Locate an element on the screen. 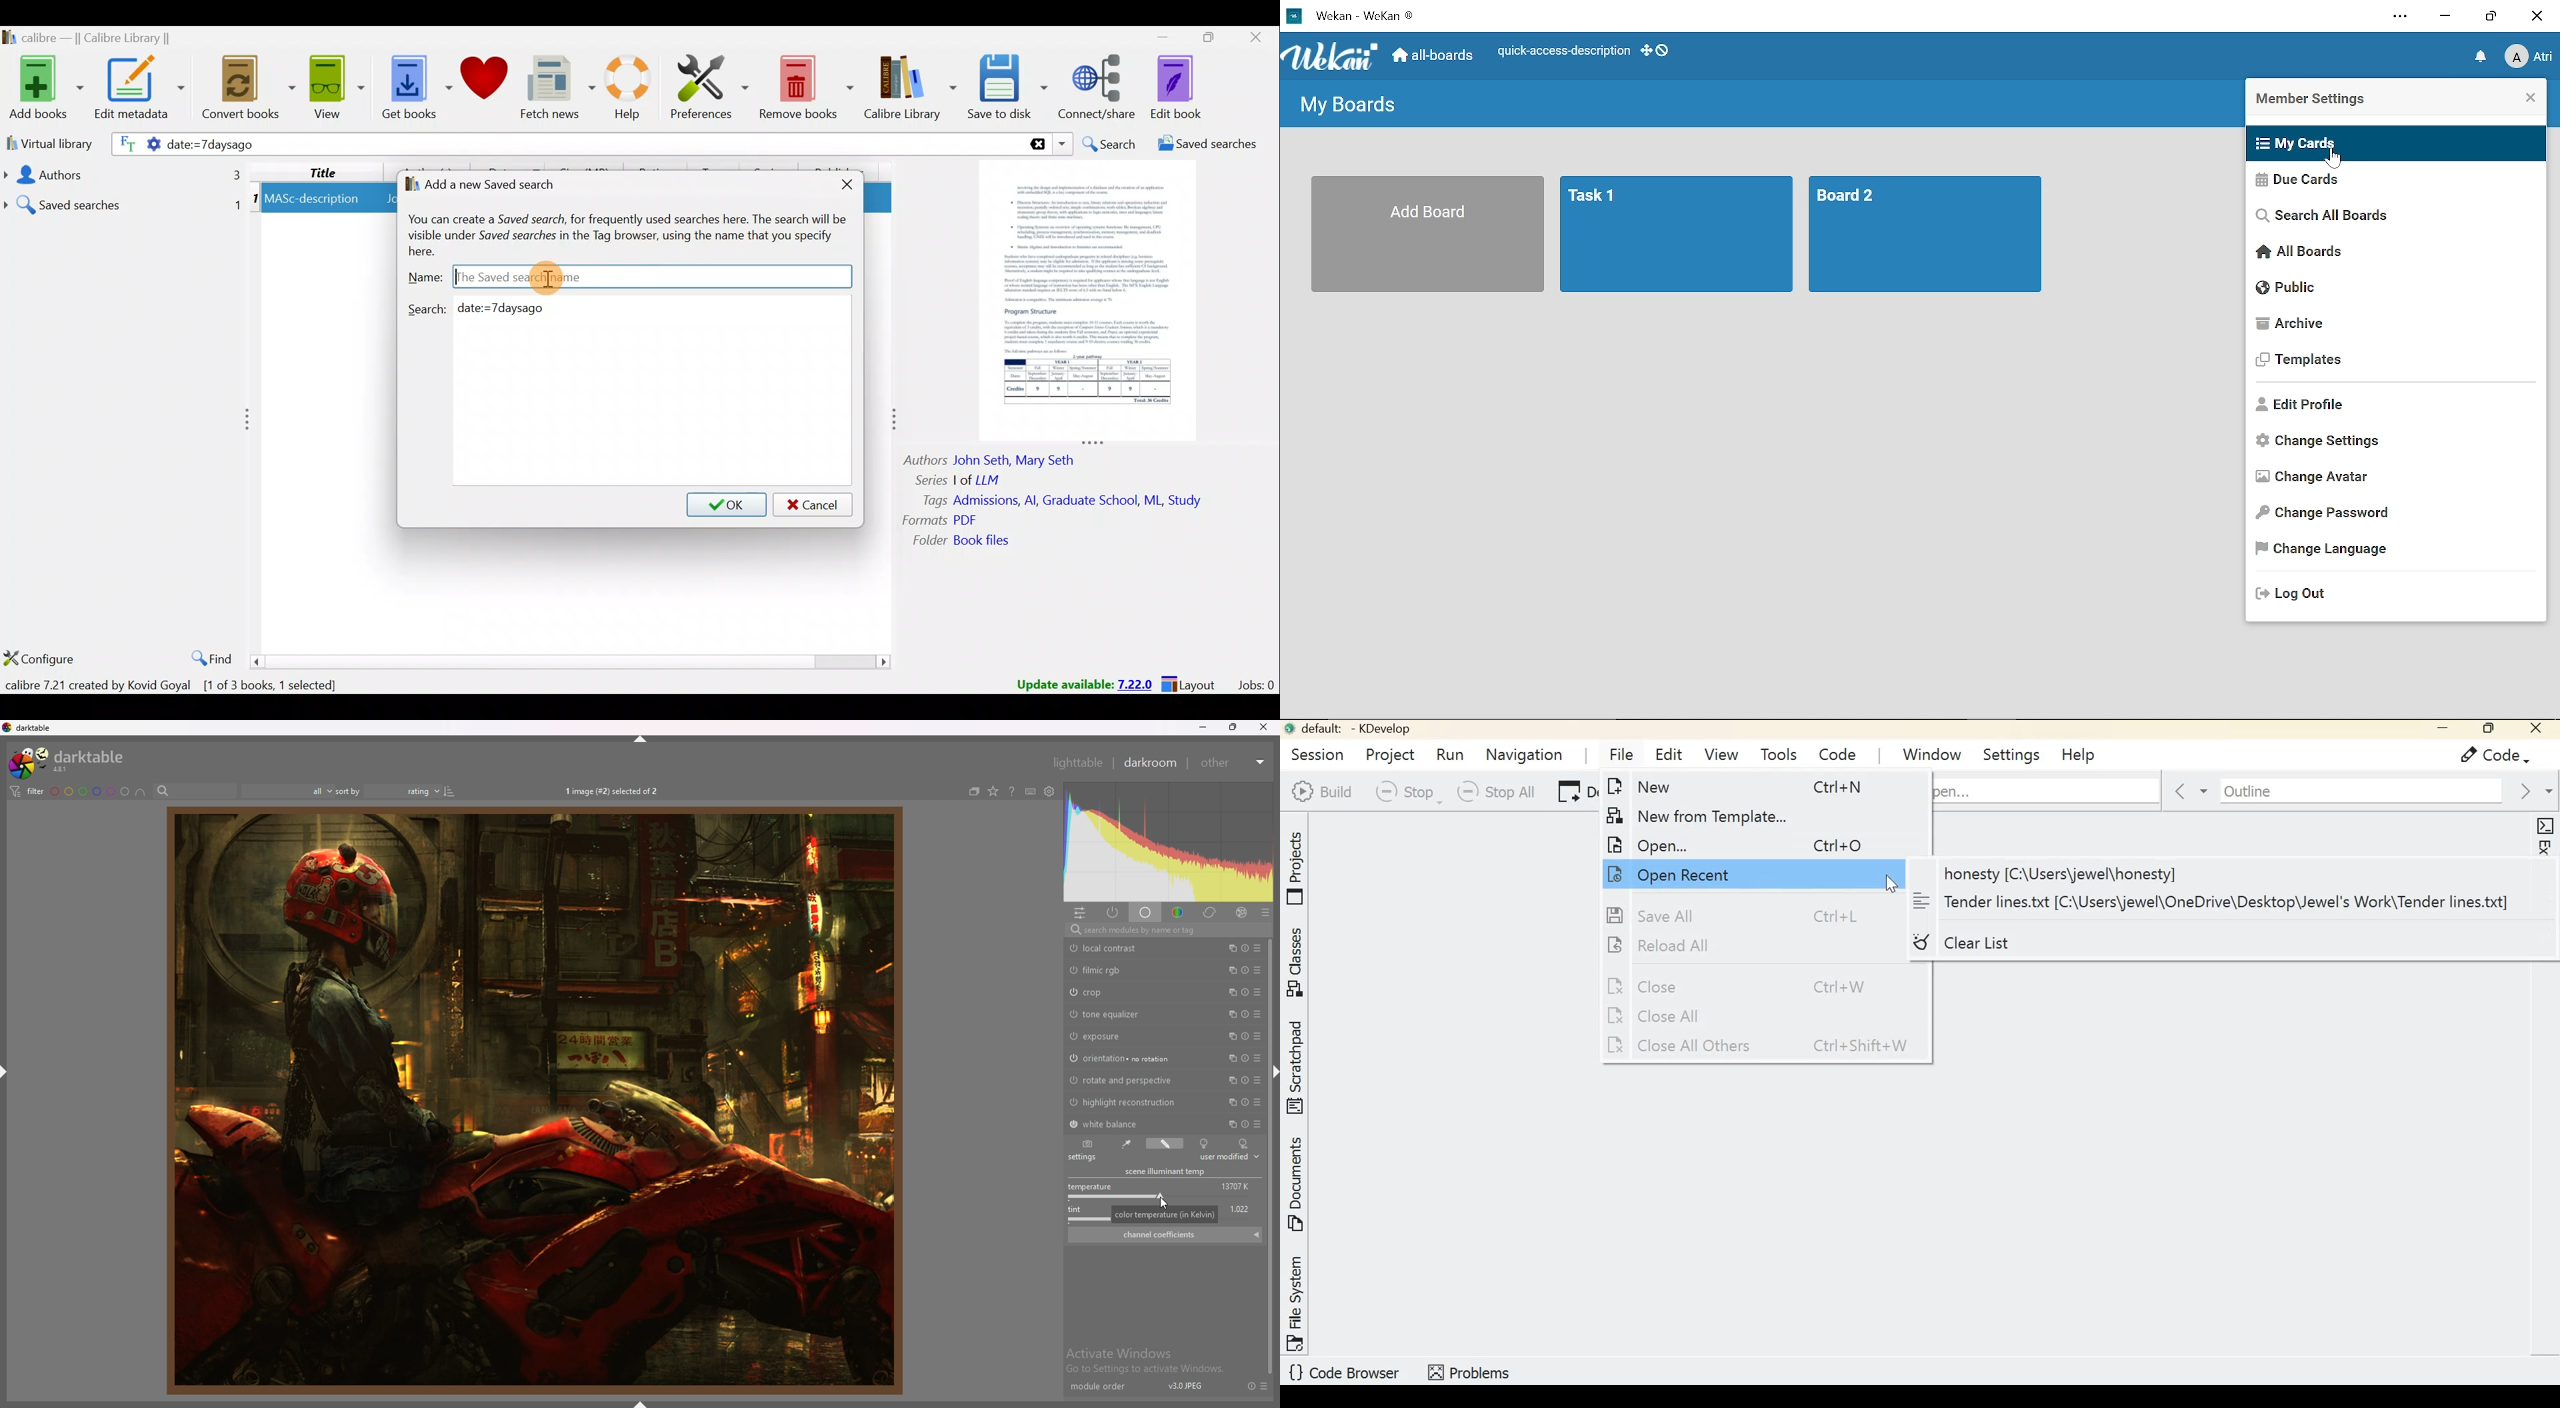 Image resolution: width=2576 pixels, height=1428 pixels. including color label is located at coordinates (140, 792).